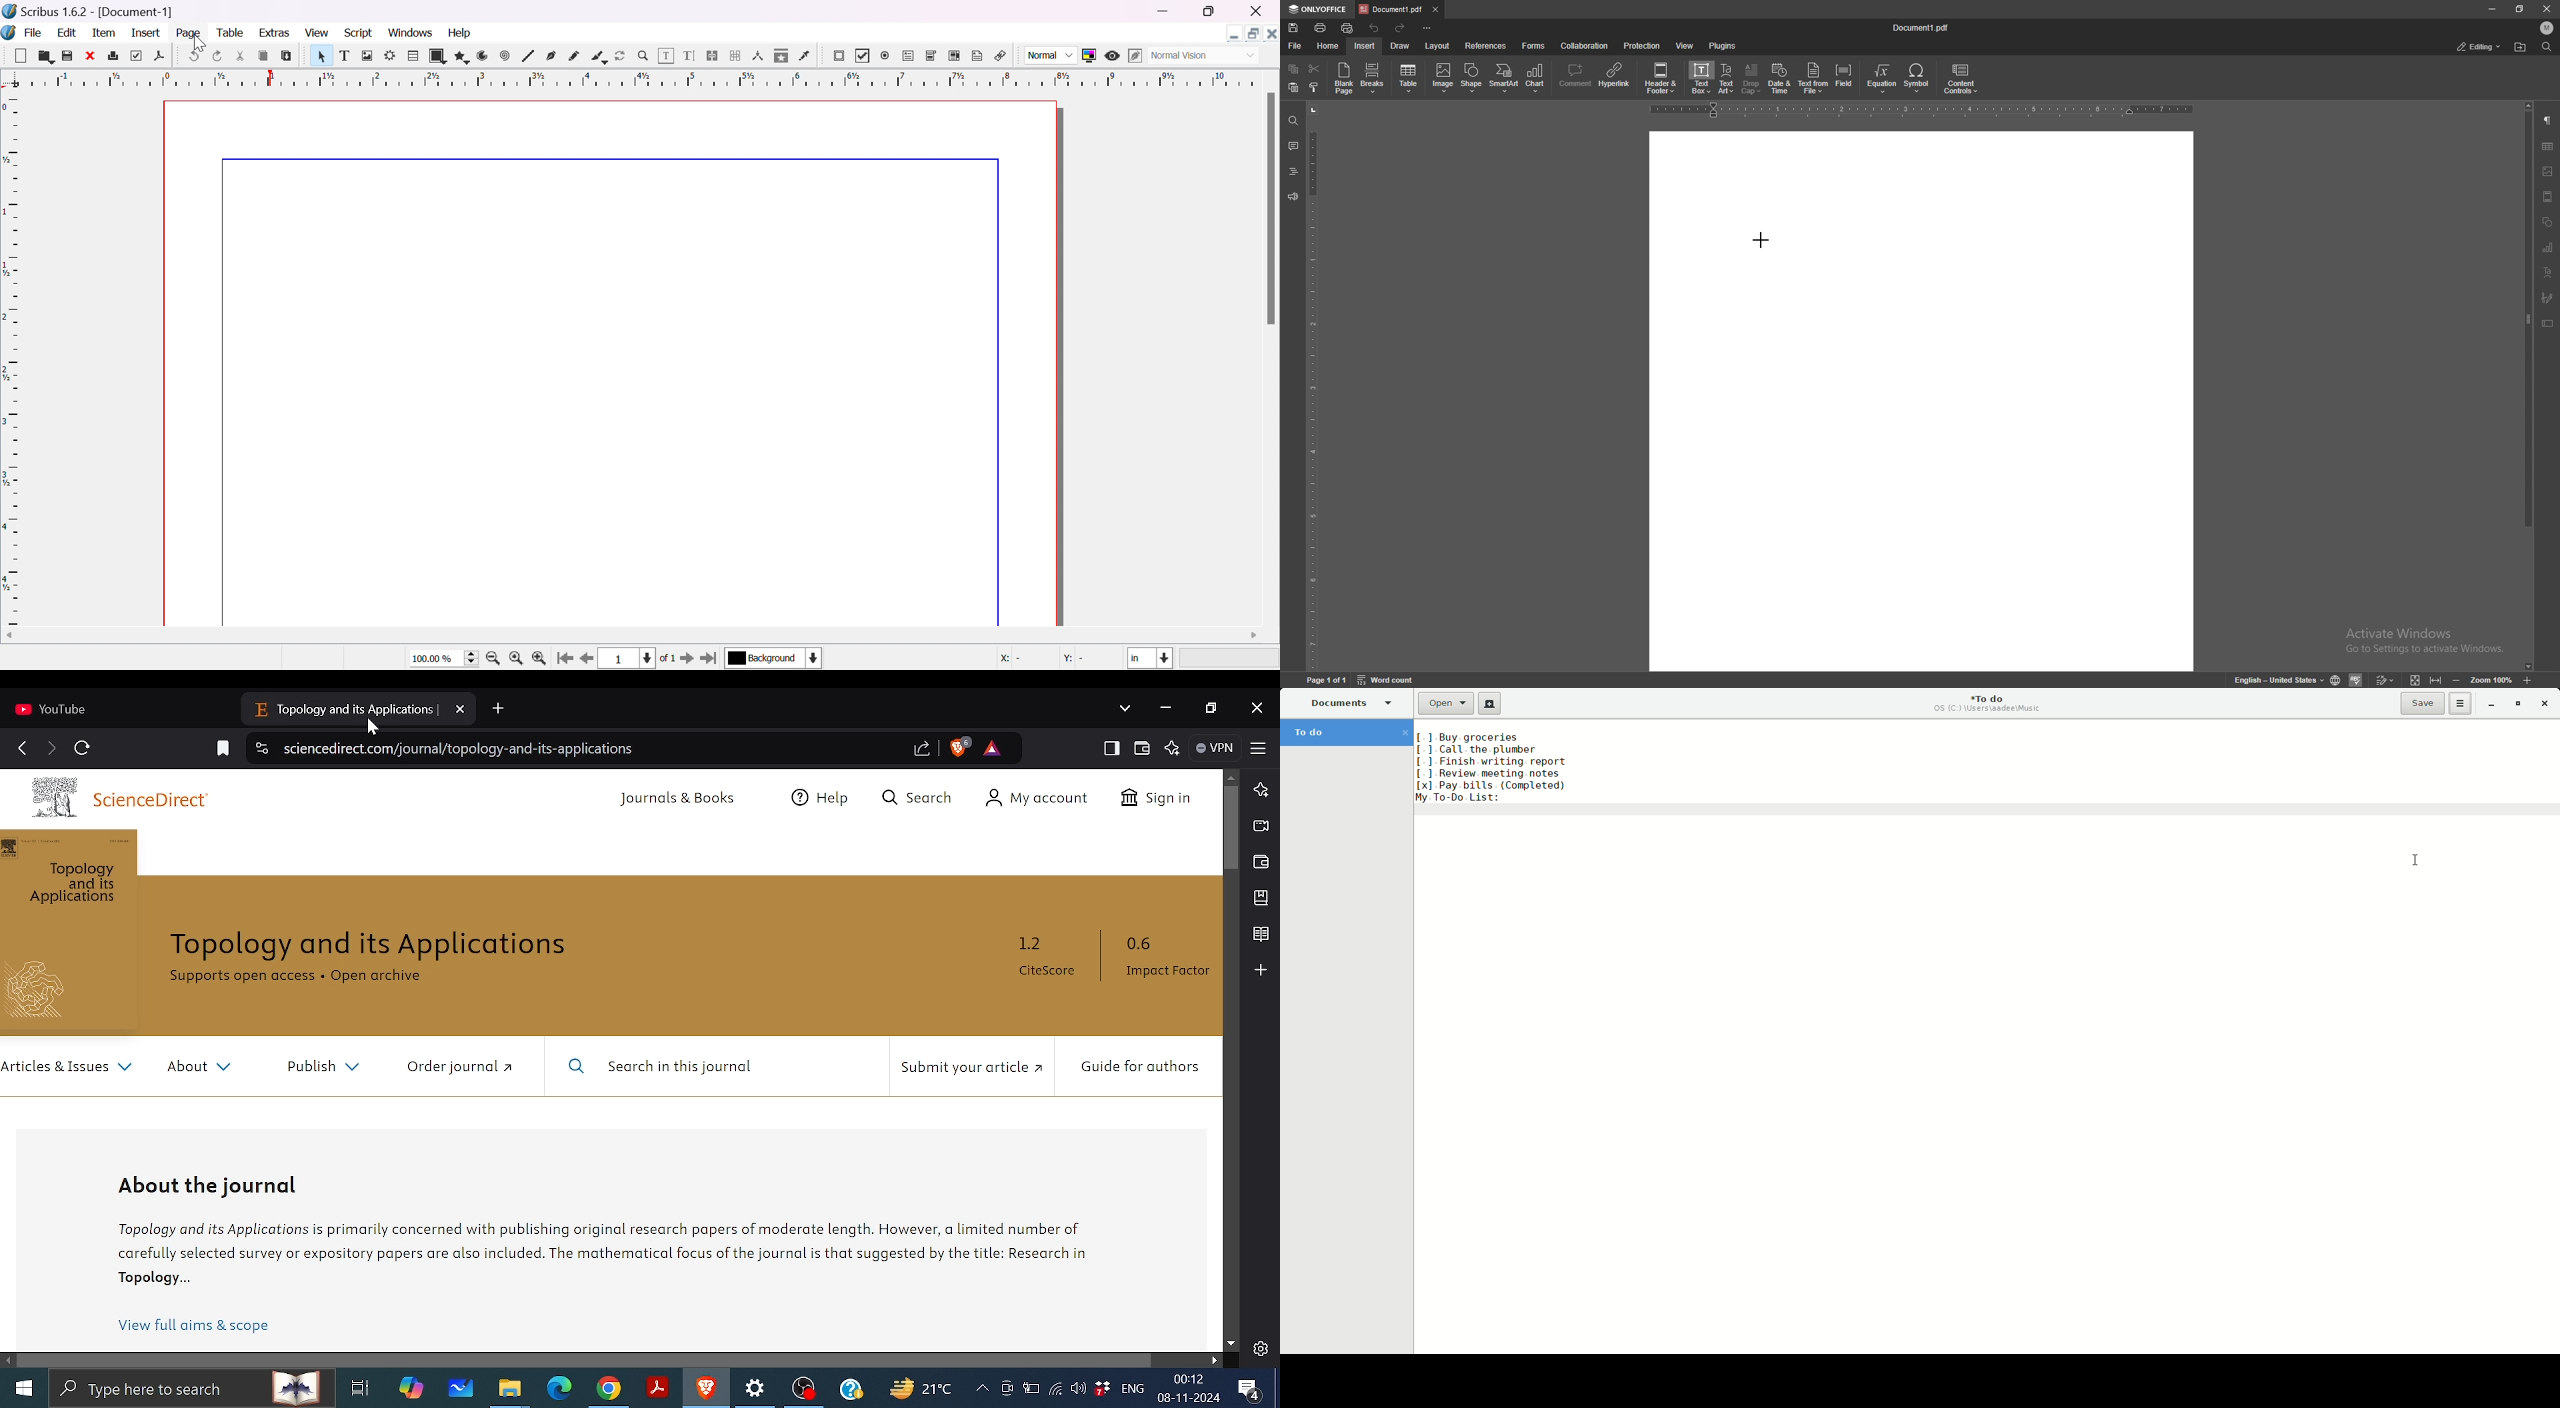  What do you see at coordinates (66, 57) in the screenshot?
I see `save` at bounding box center [66, 57].